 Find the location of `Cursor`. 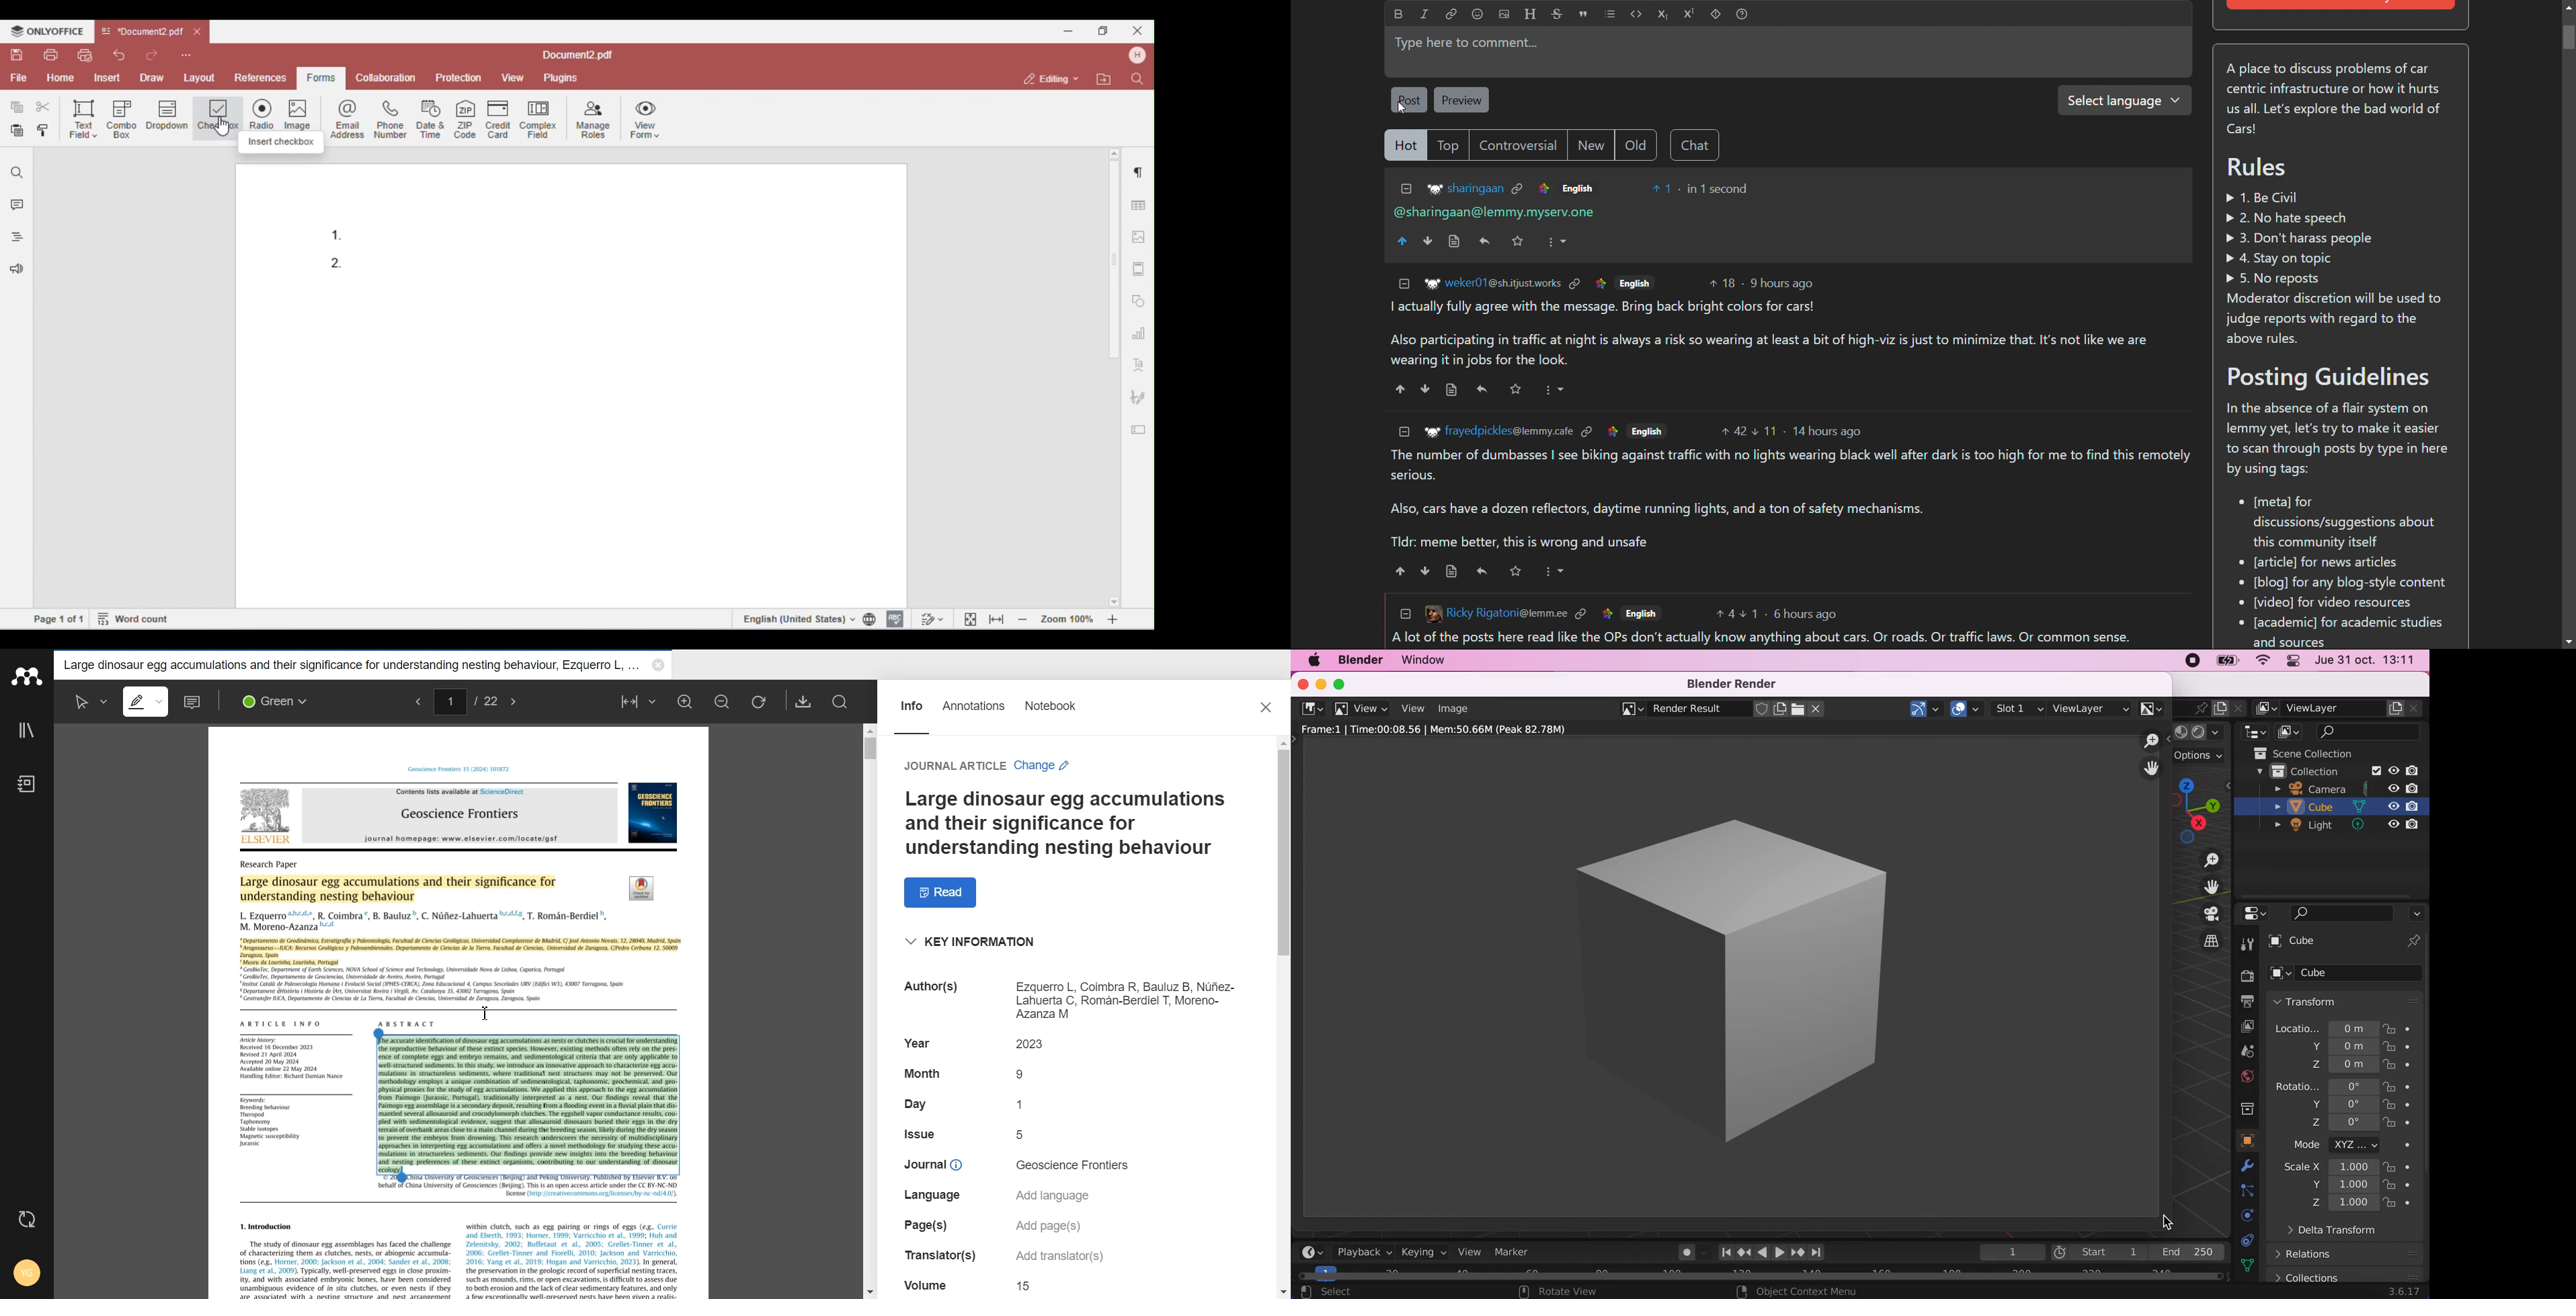

Cursor is located at coordinates (2170, 1221).